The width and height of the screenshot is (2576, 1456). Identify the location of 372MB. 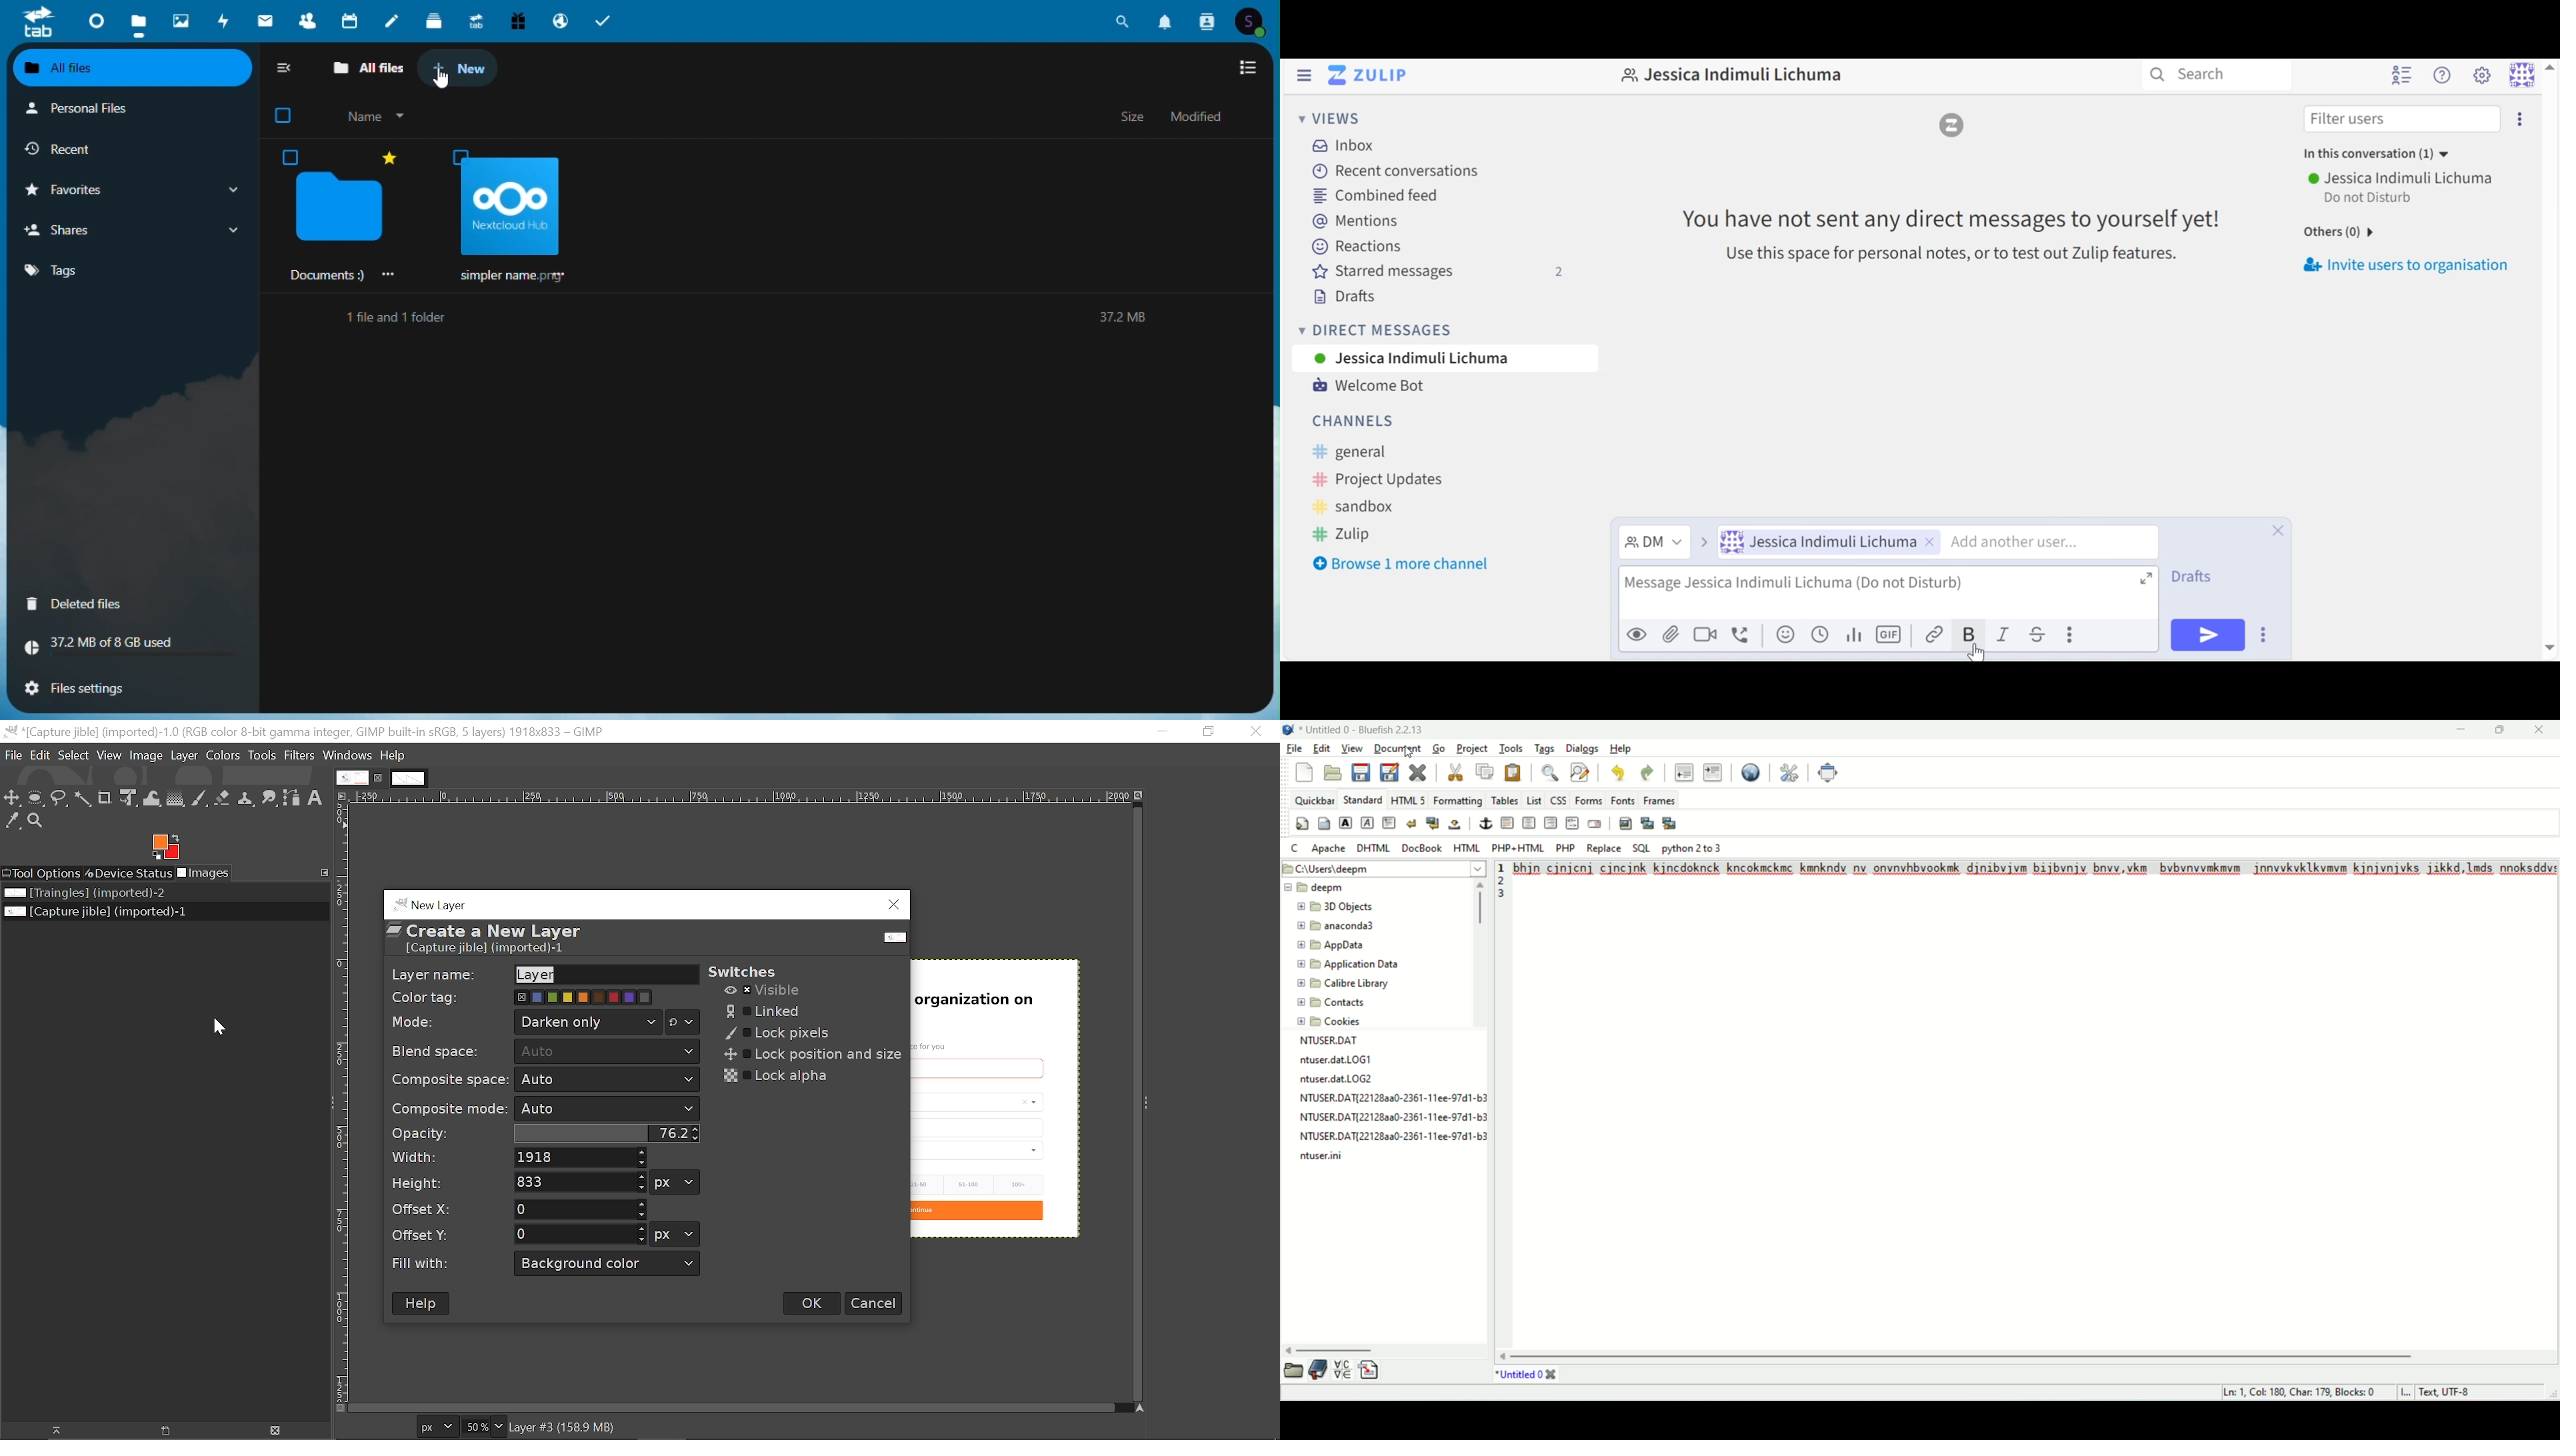
(1120, 315).